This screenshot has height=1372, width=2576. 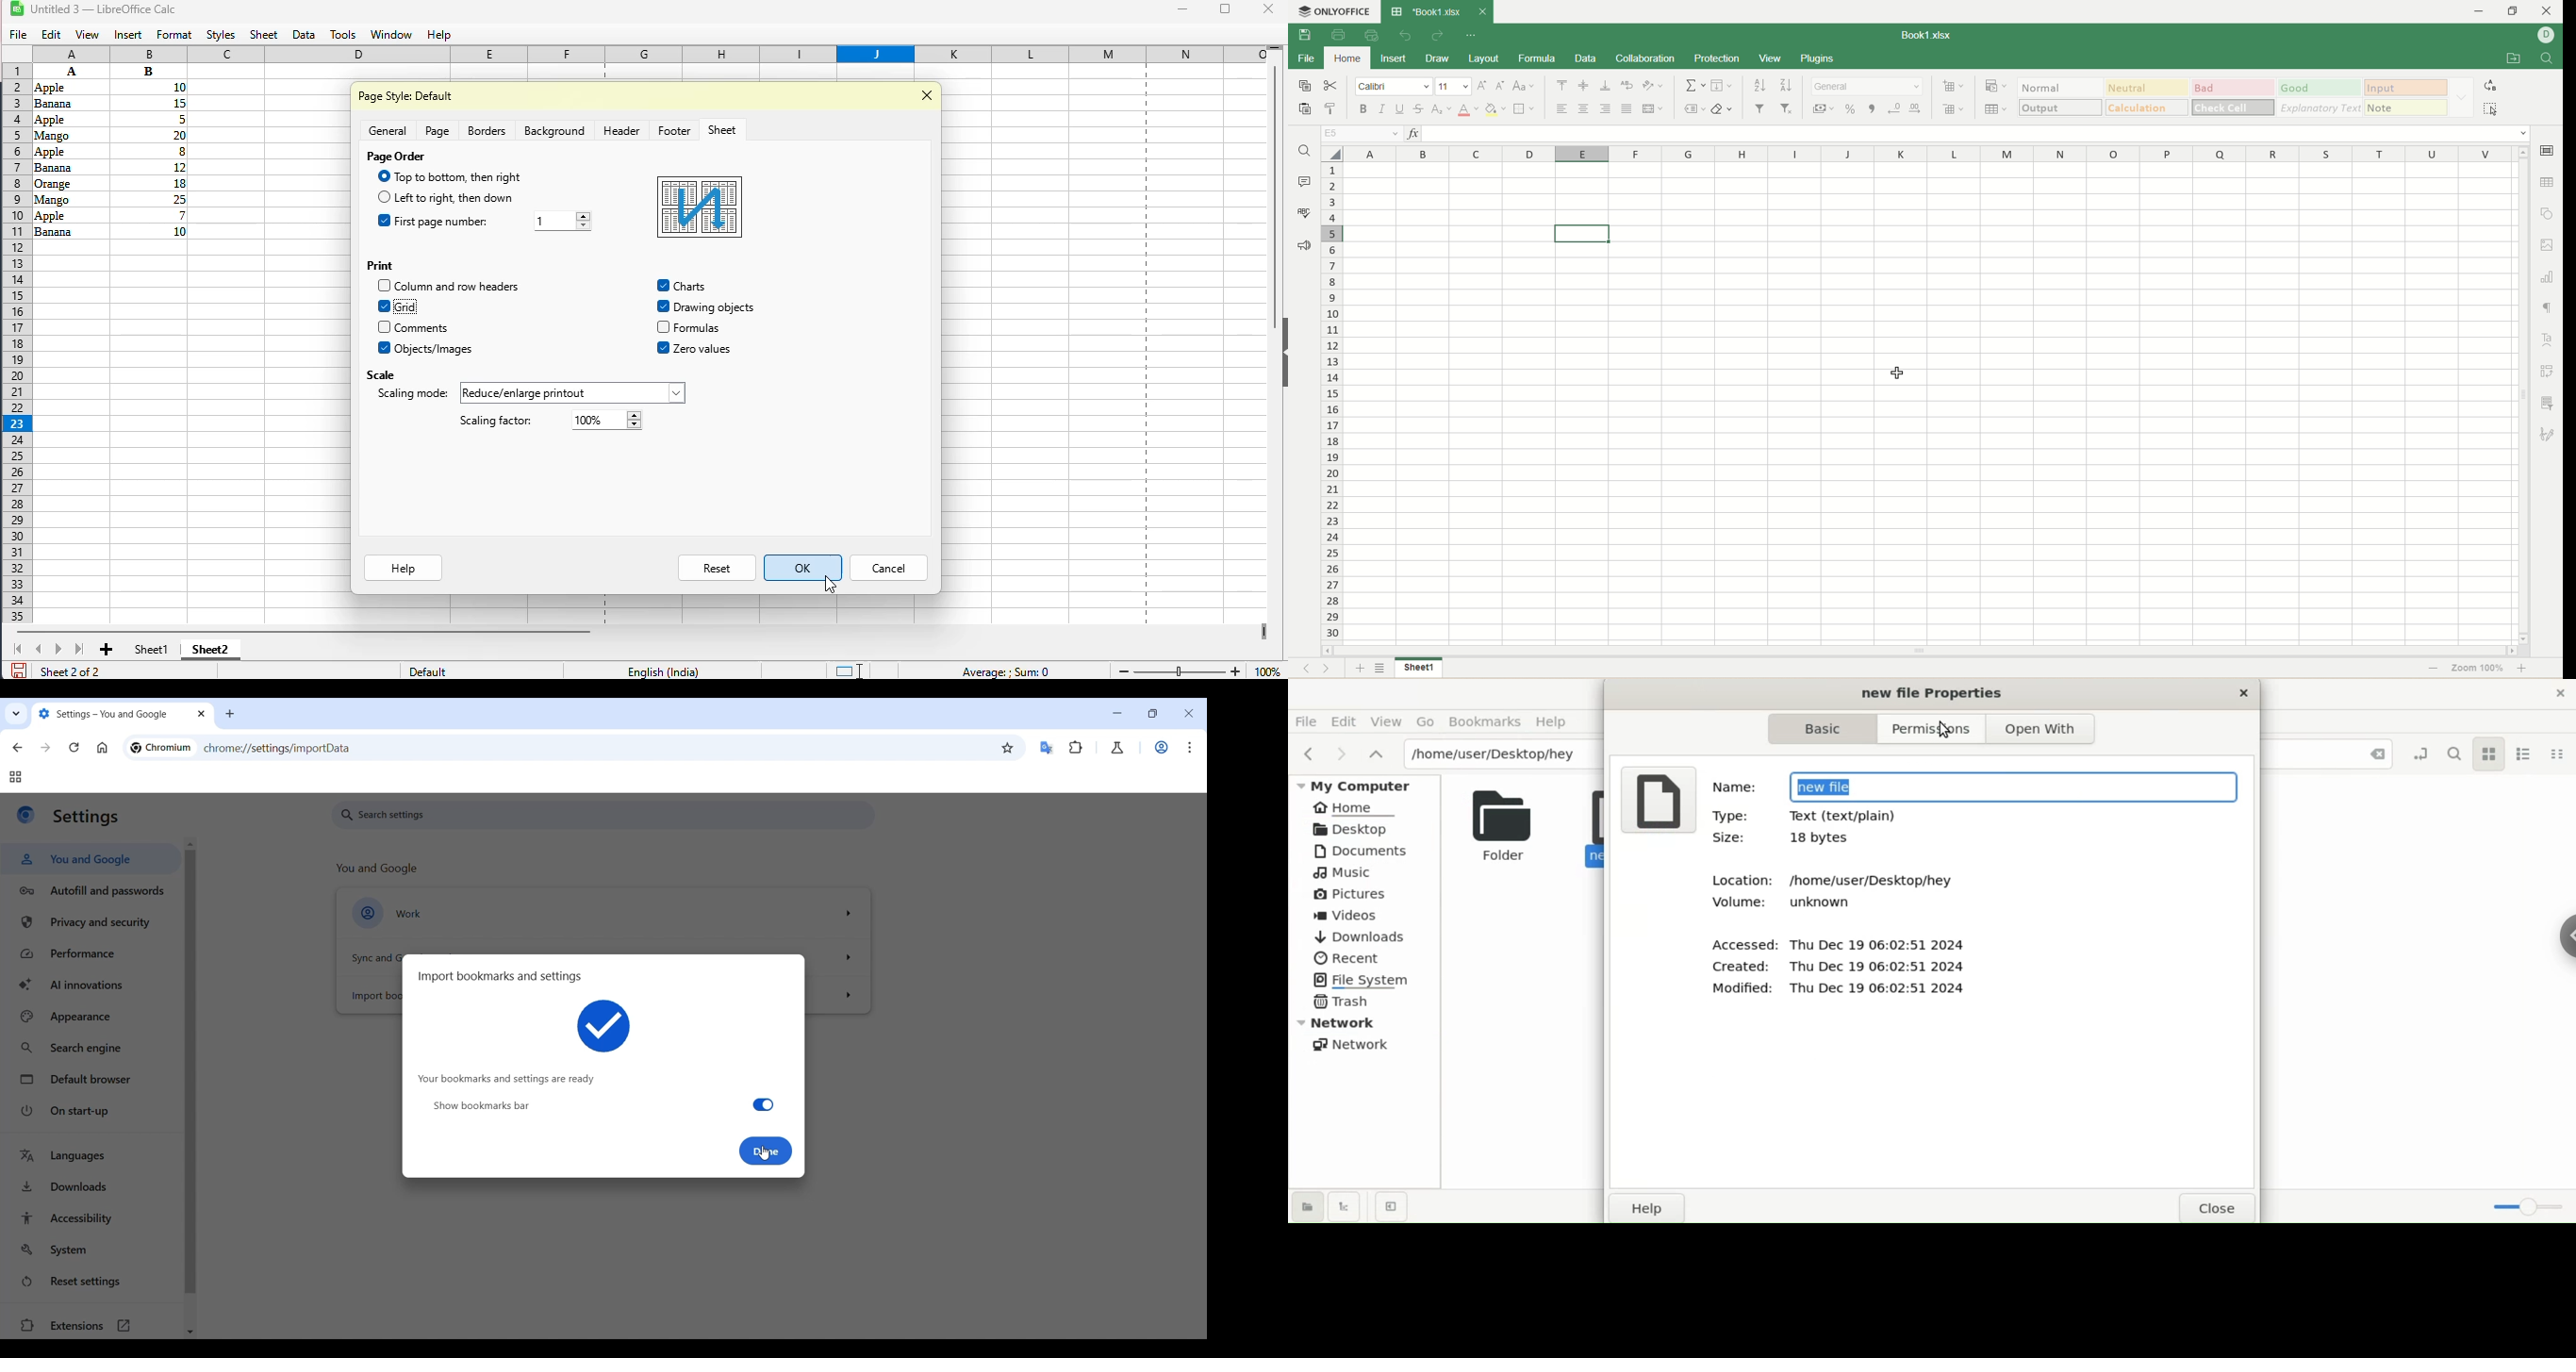 What do you see at coordinates (1760, 109) in the screenshot?
I see `filter` at bounding box center [1760, 109].